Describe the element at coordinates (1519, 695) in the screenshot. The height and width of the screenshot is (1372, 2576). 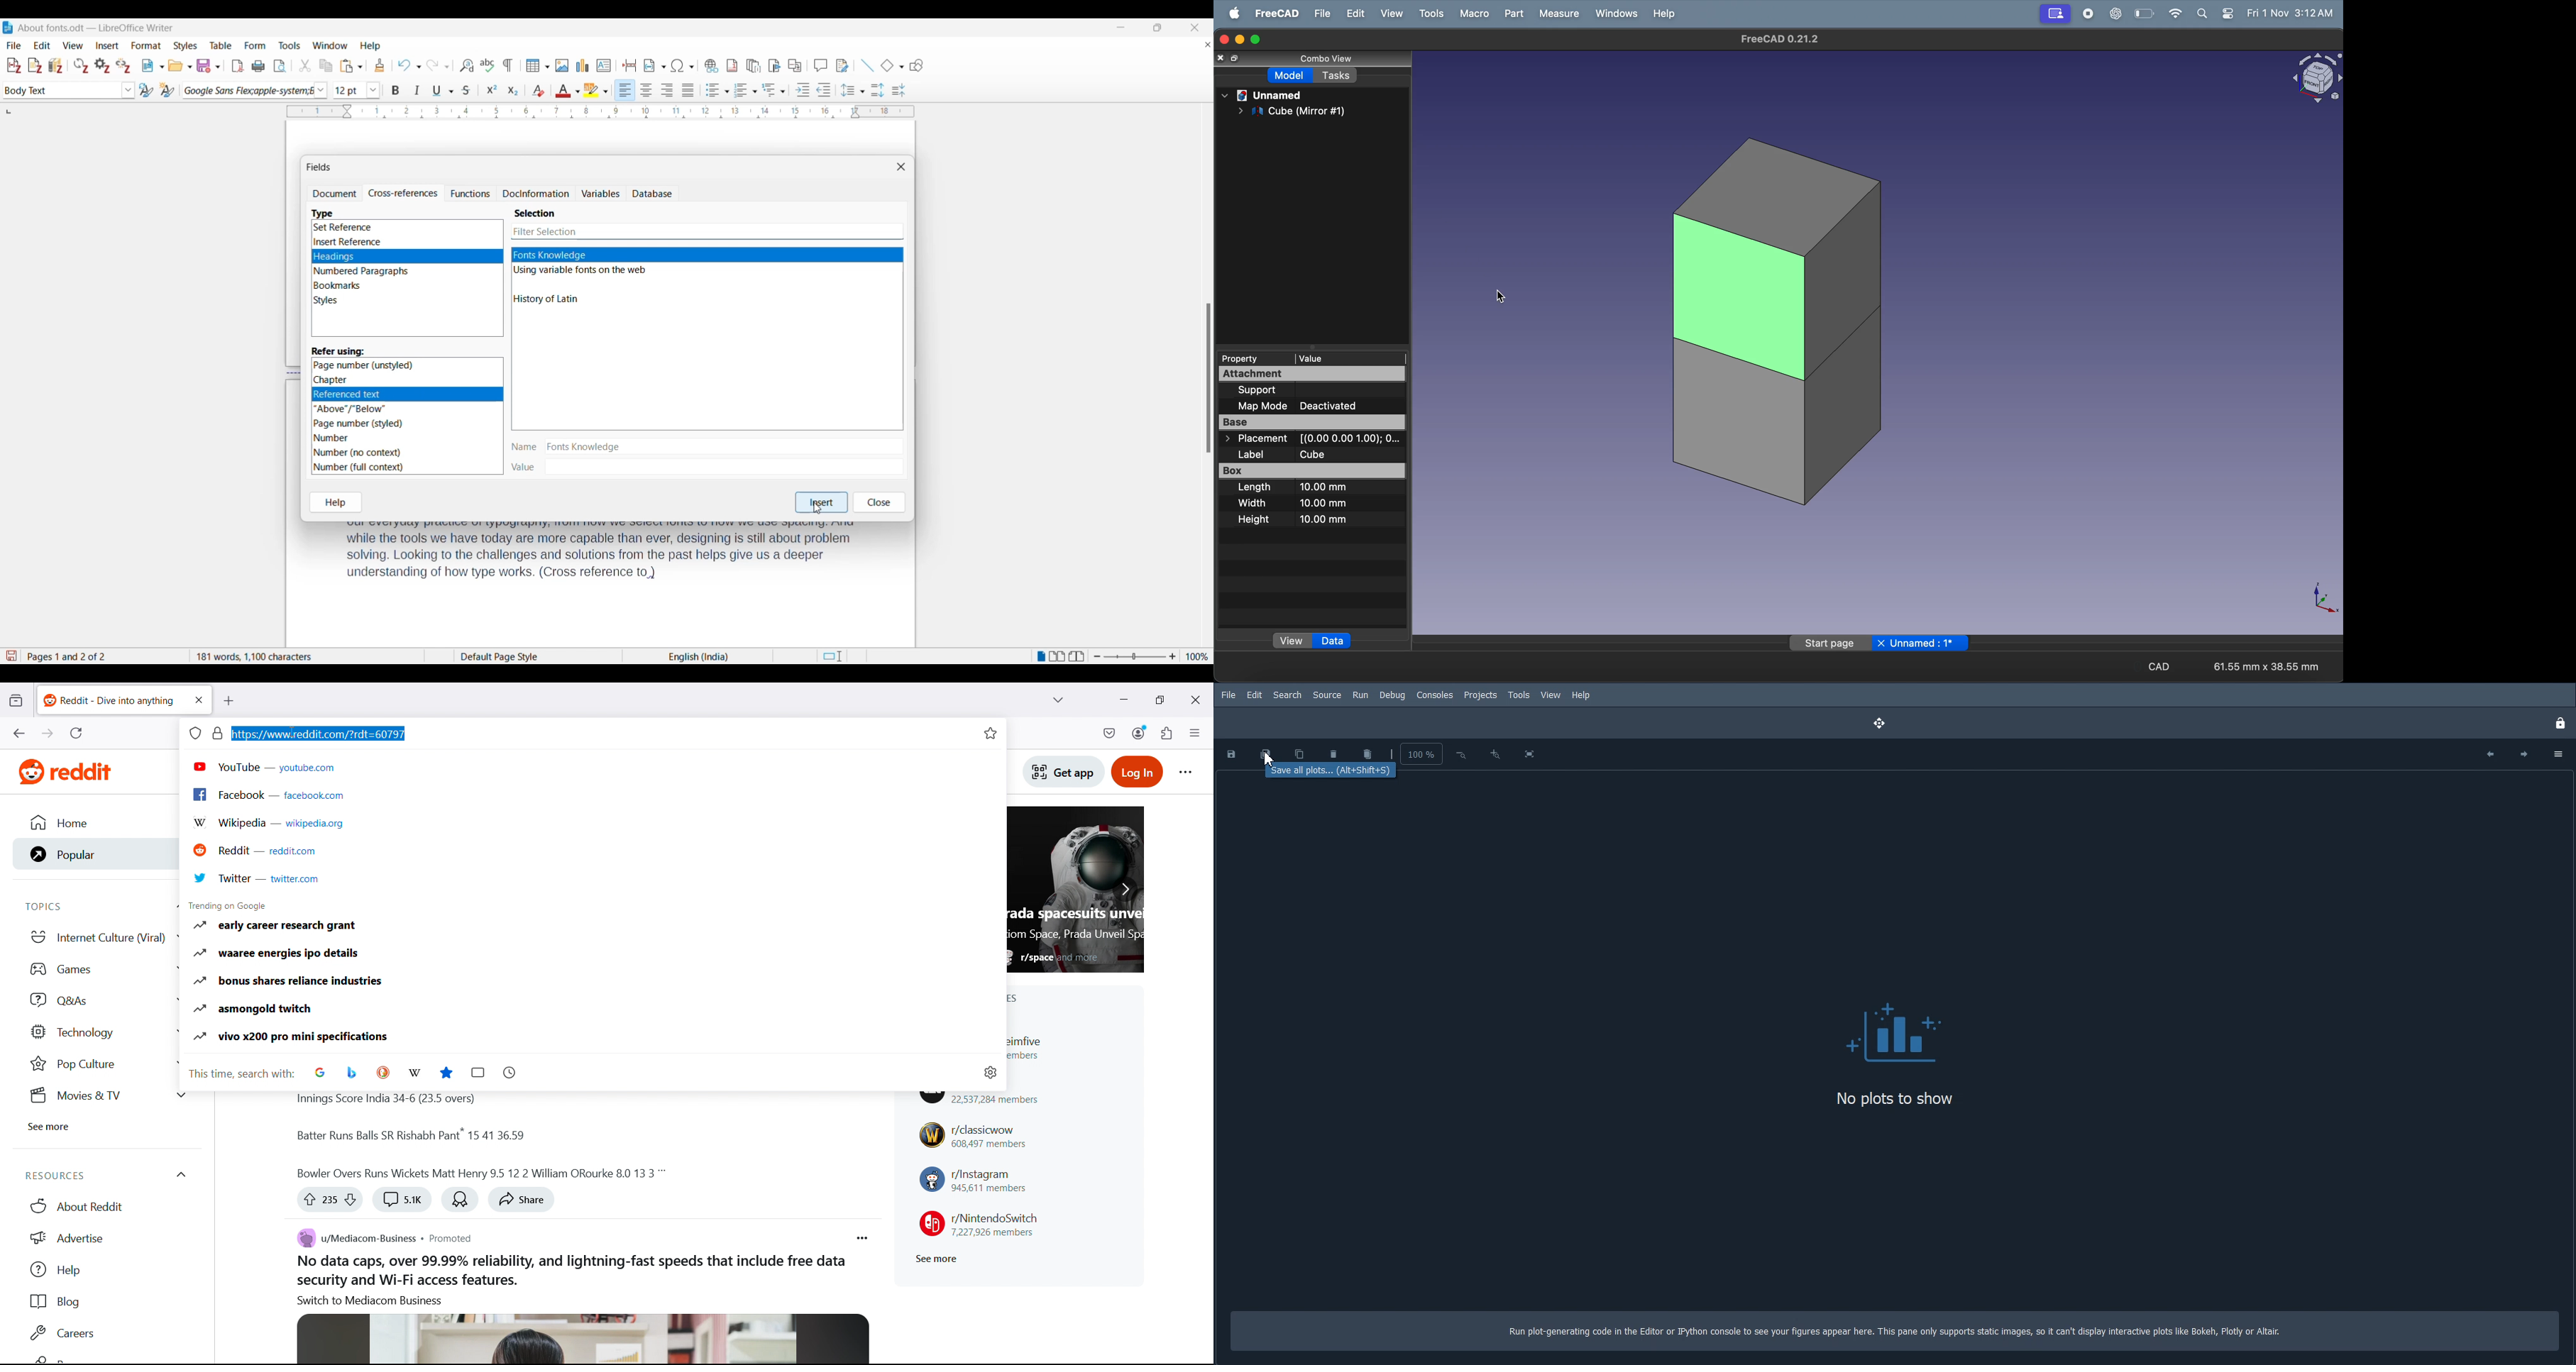
I see `Tools` at that location.